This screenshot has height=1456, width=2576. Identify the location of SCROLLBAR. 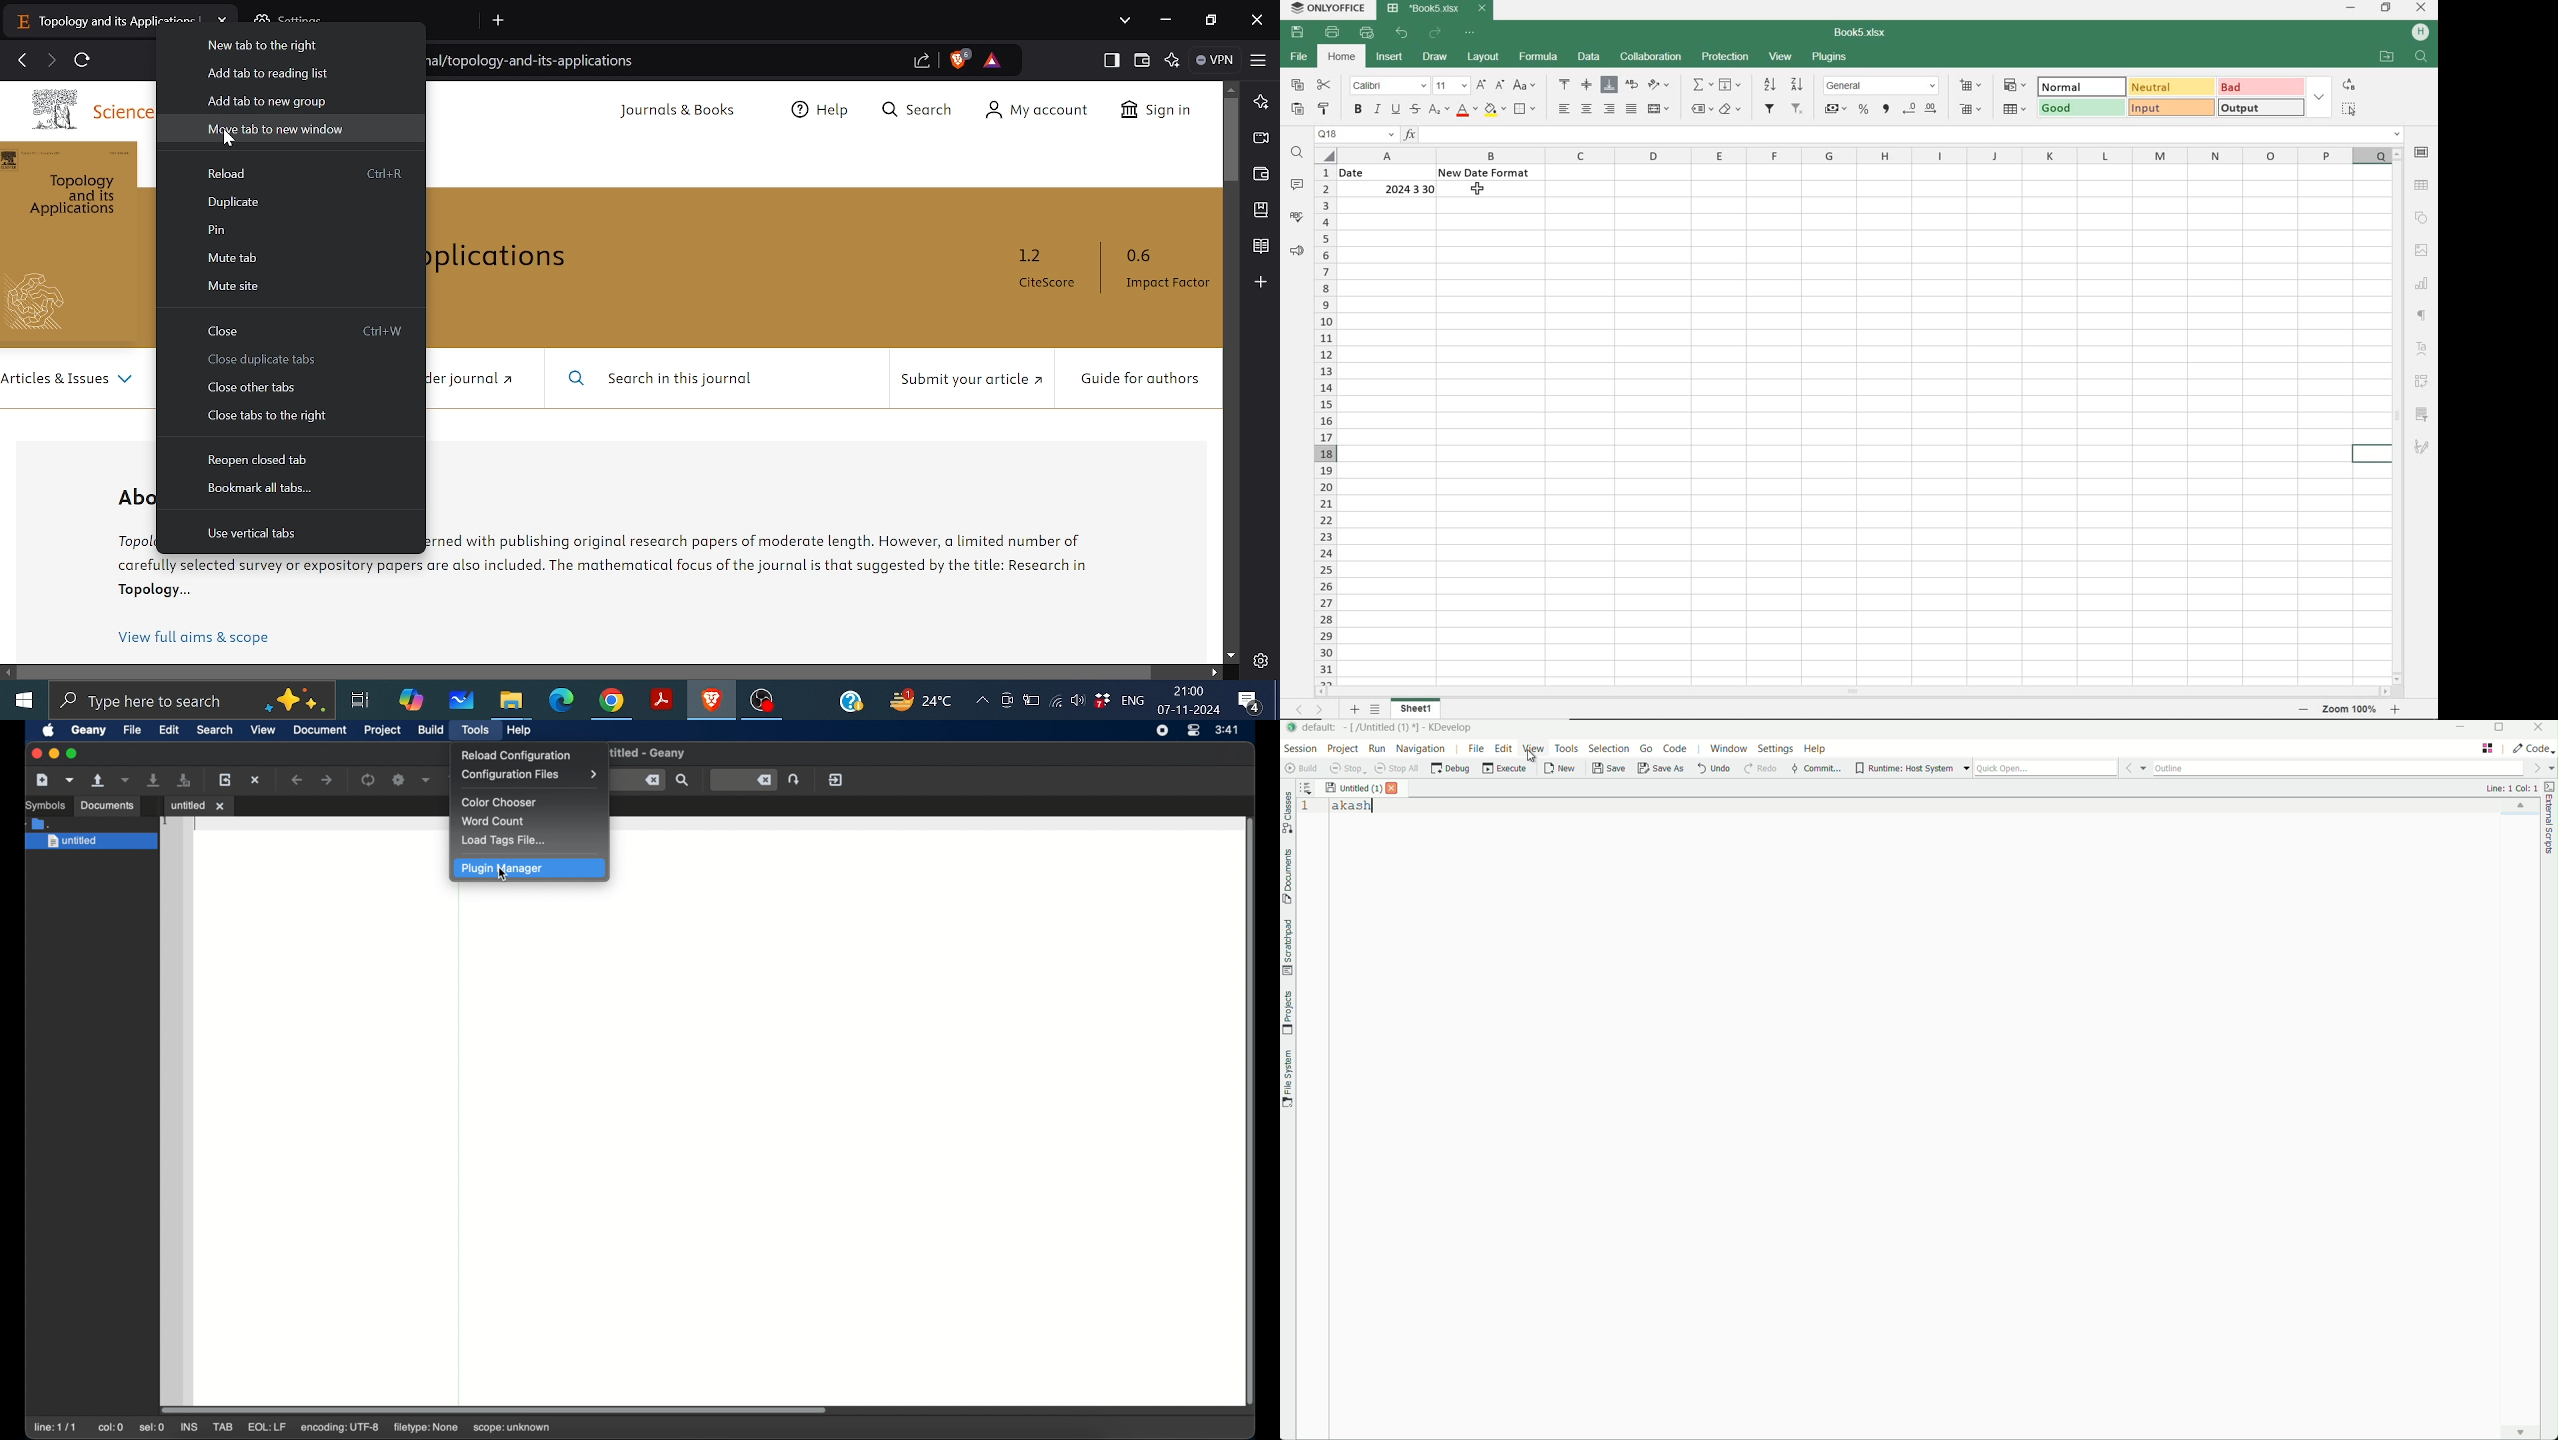
(1853, 691).